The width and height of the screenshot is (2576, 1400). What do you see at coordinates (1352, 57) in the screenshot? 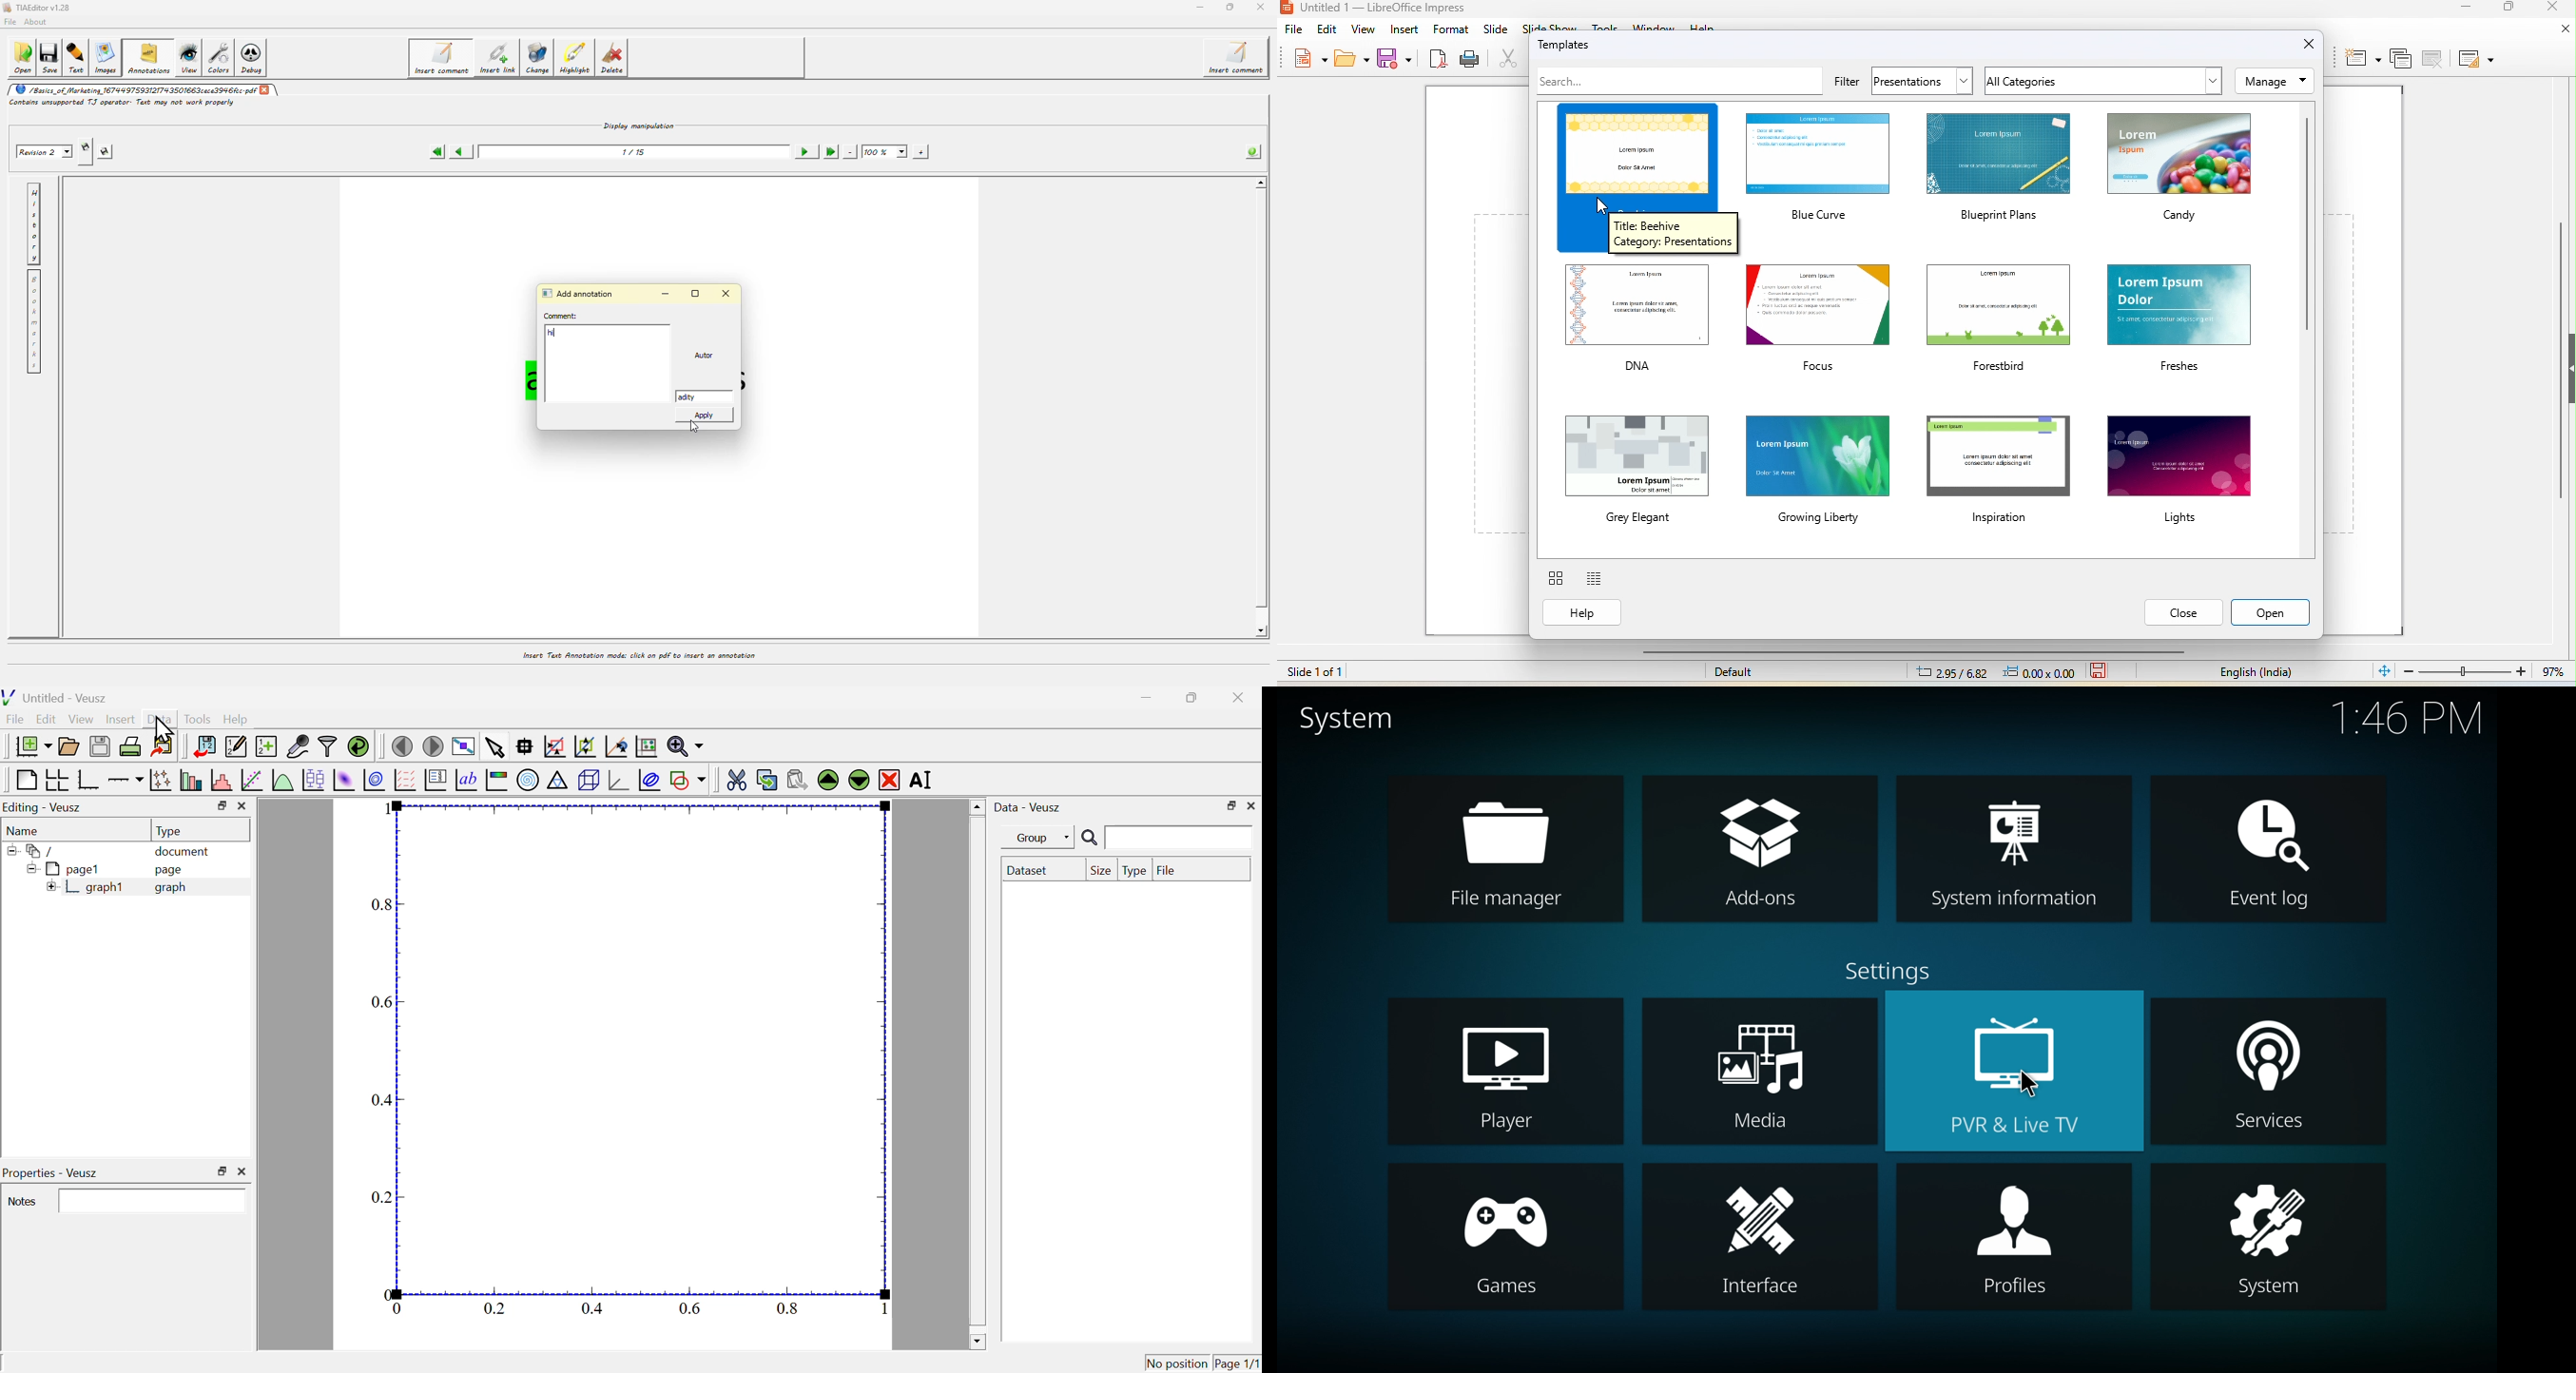
I see `open` at bounding box center [1352, 57].